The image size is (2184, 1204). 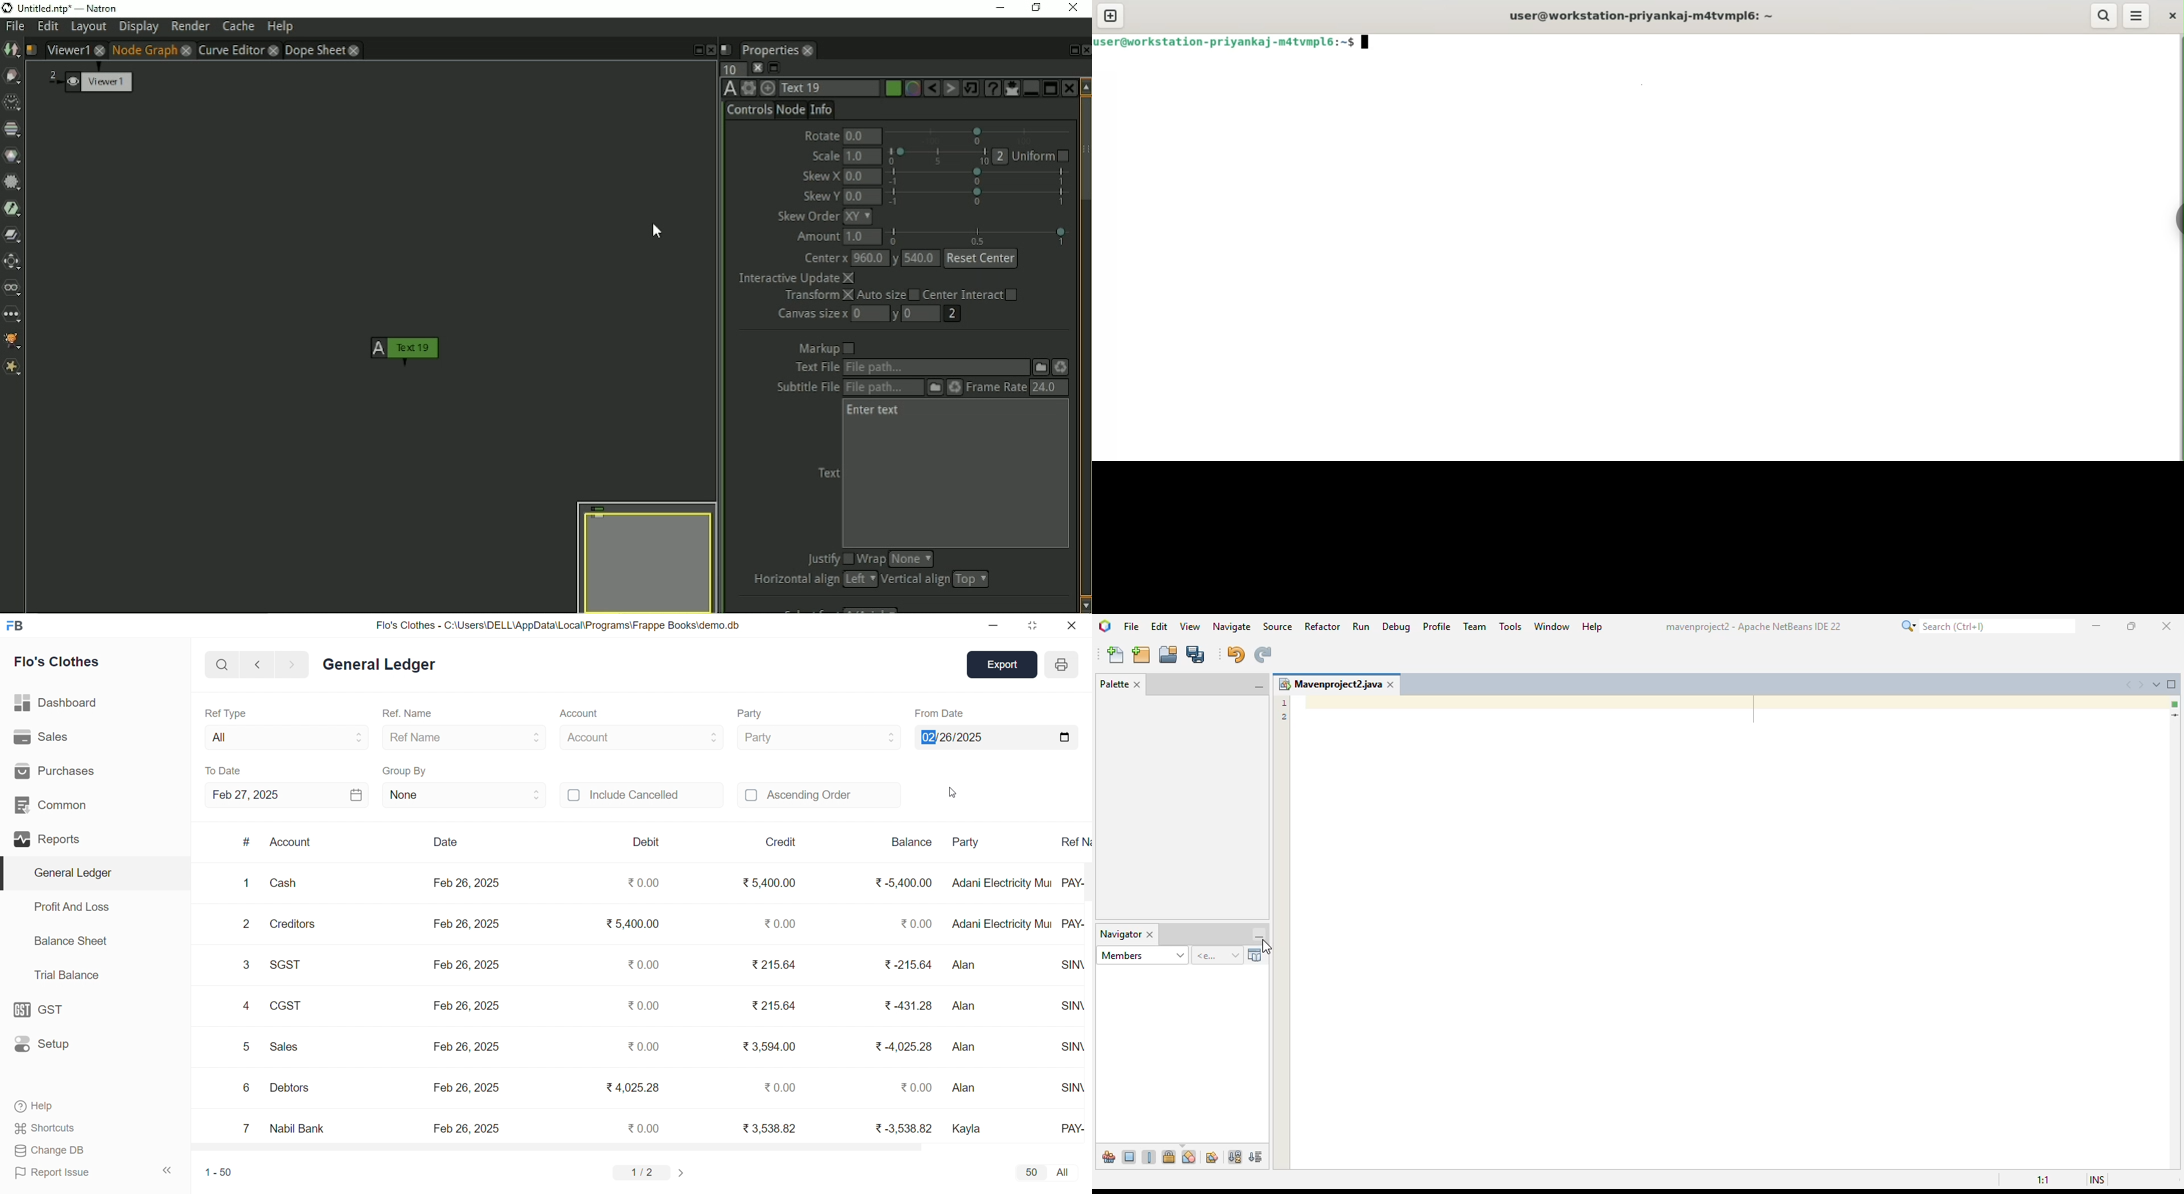 I want to click on Ref. Name, so click(x=408, y=714).